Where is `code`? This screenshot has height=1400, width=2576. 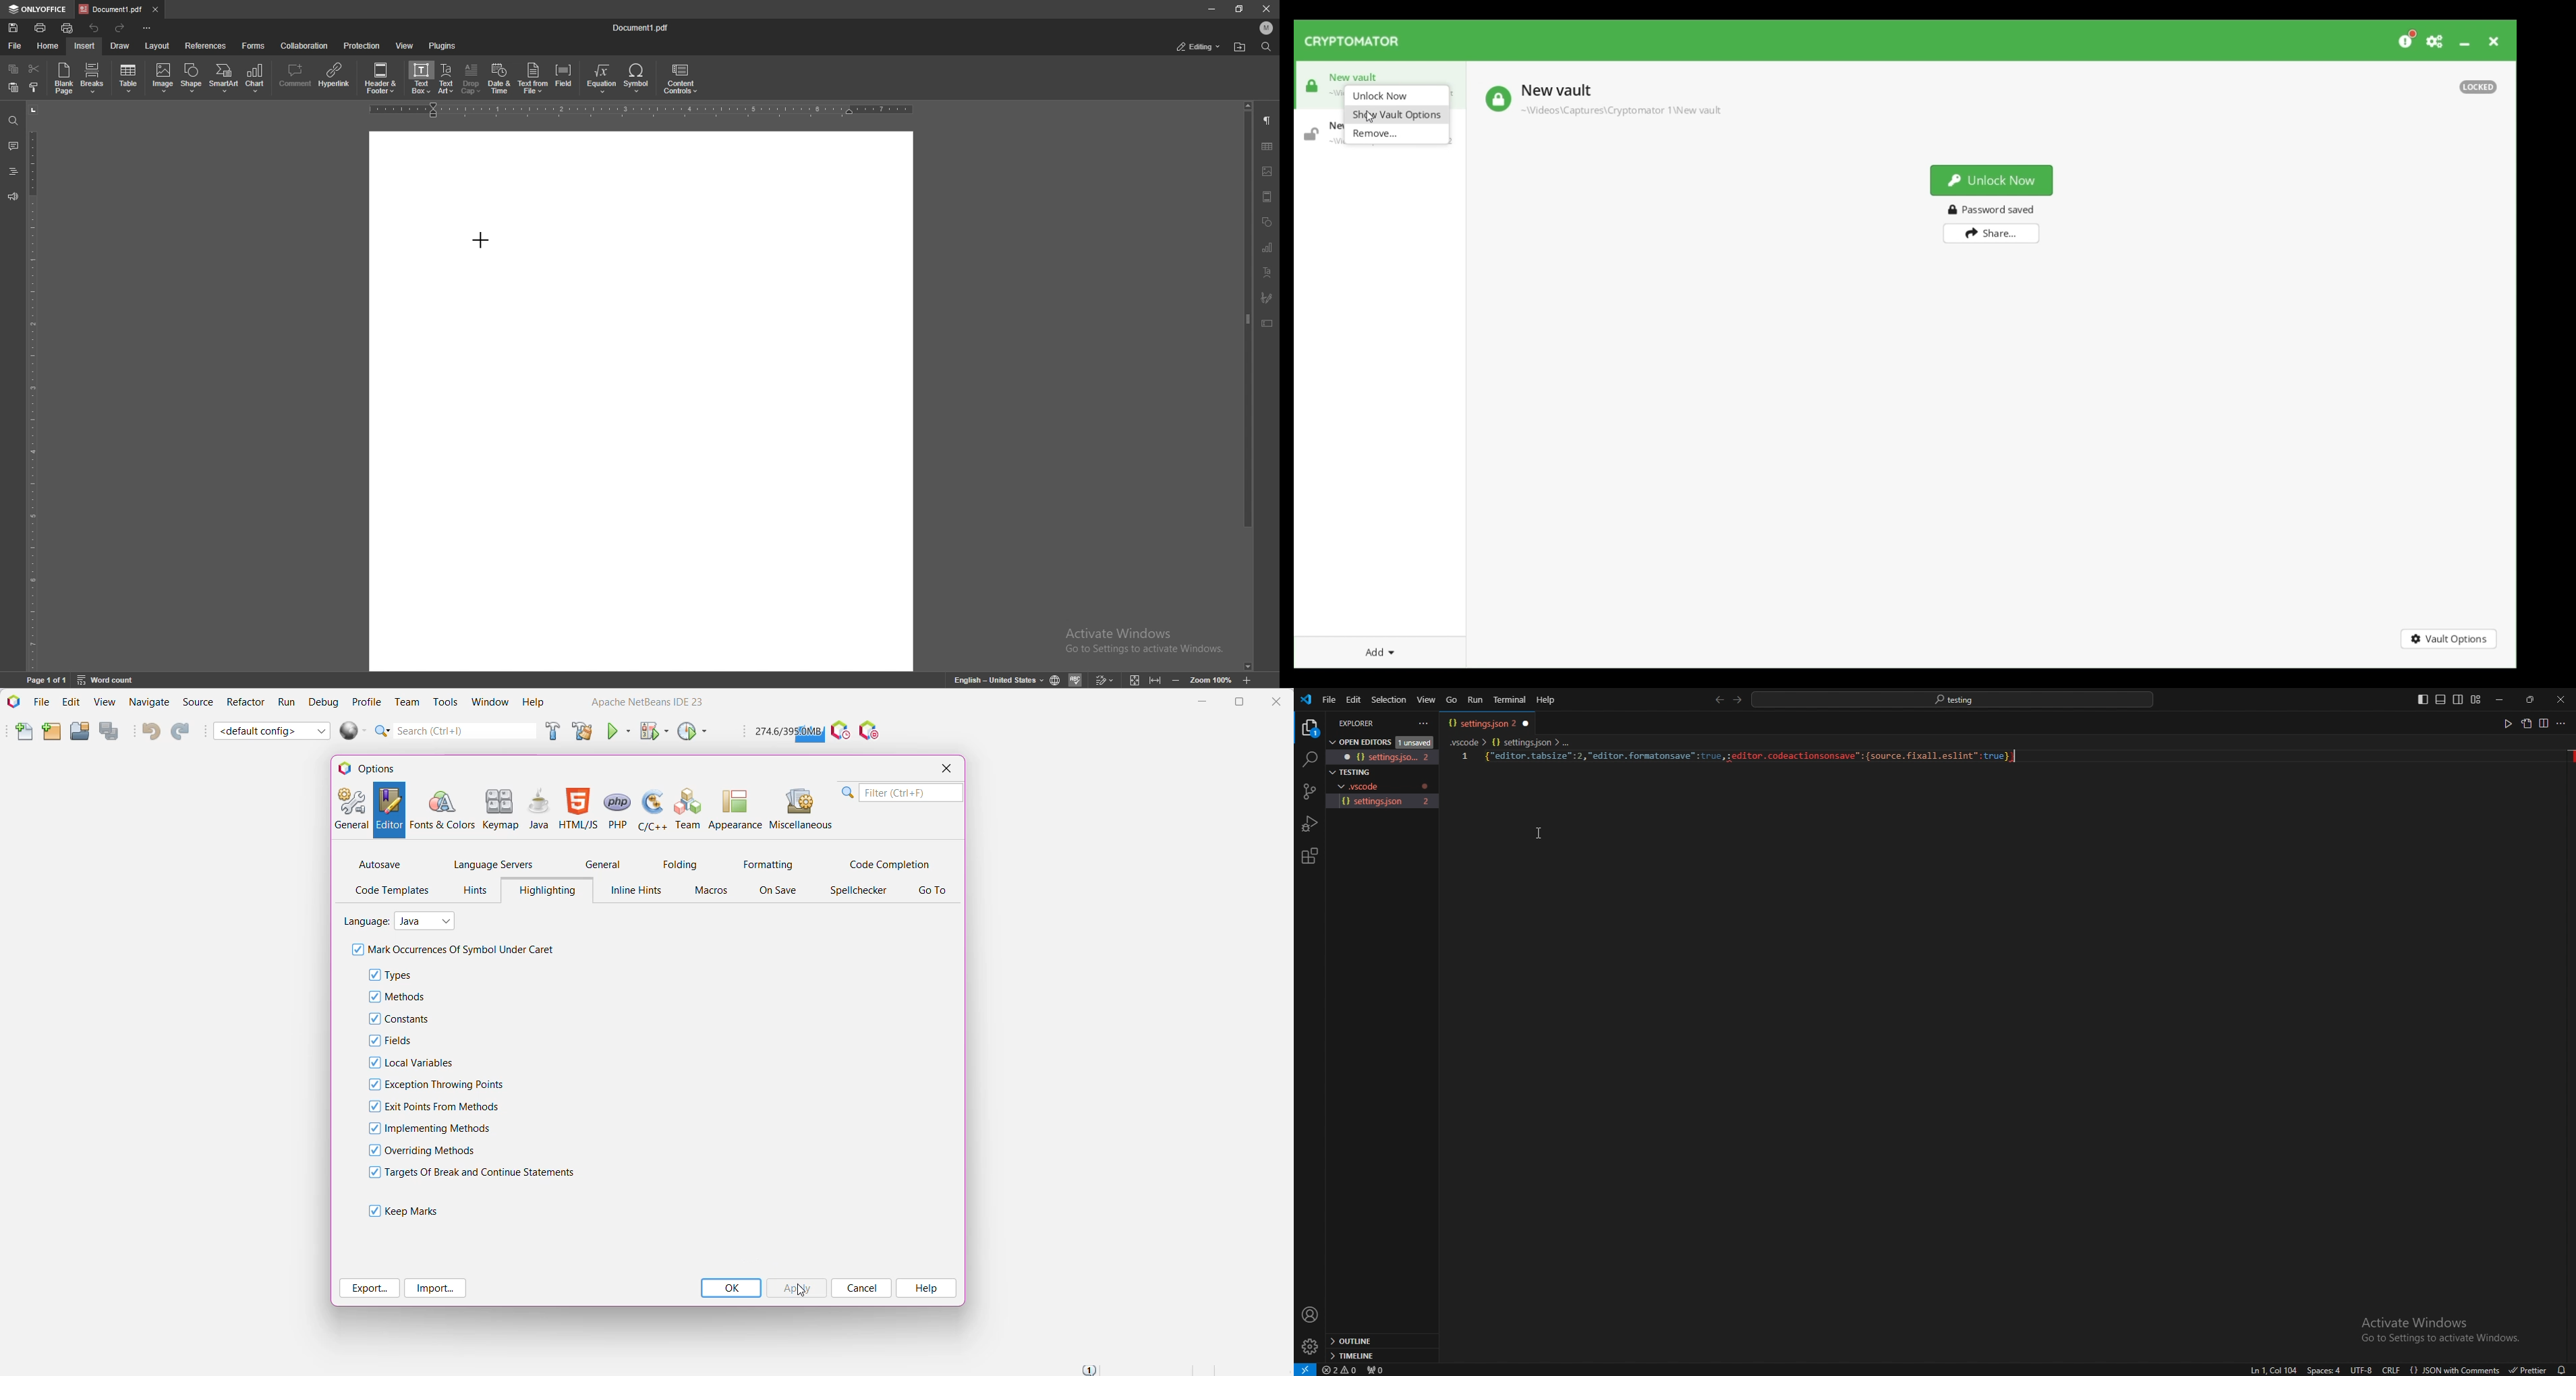
code is located at coordinates (1744, 756).